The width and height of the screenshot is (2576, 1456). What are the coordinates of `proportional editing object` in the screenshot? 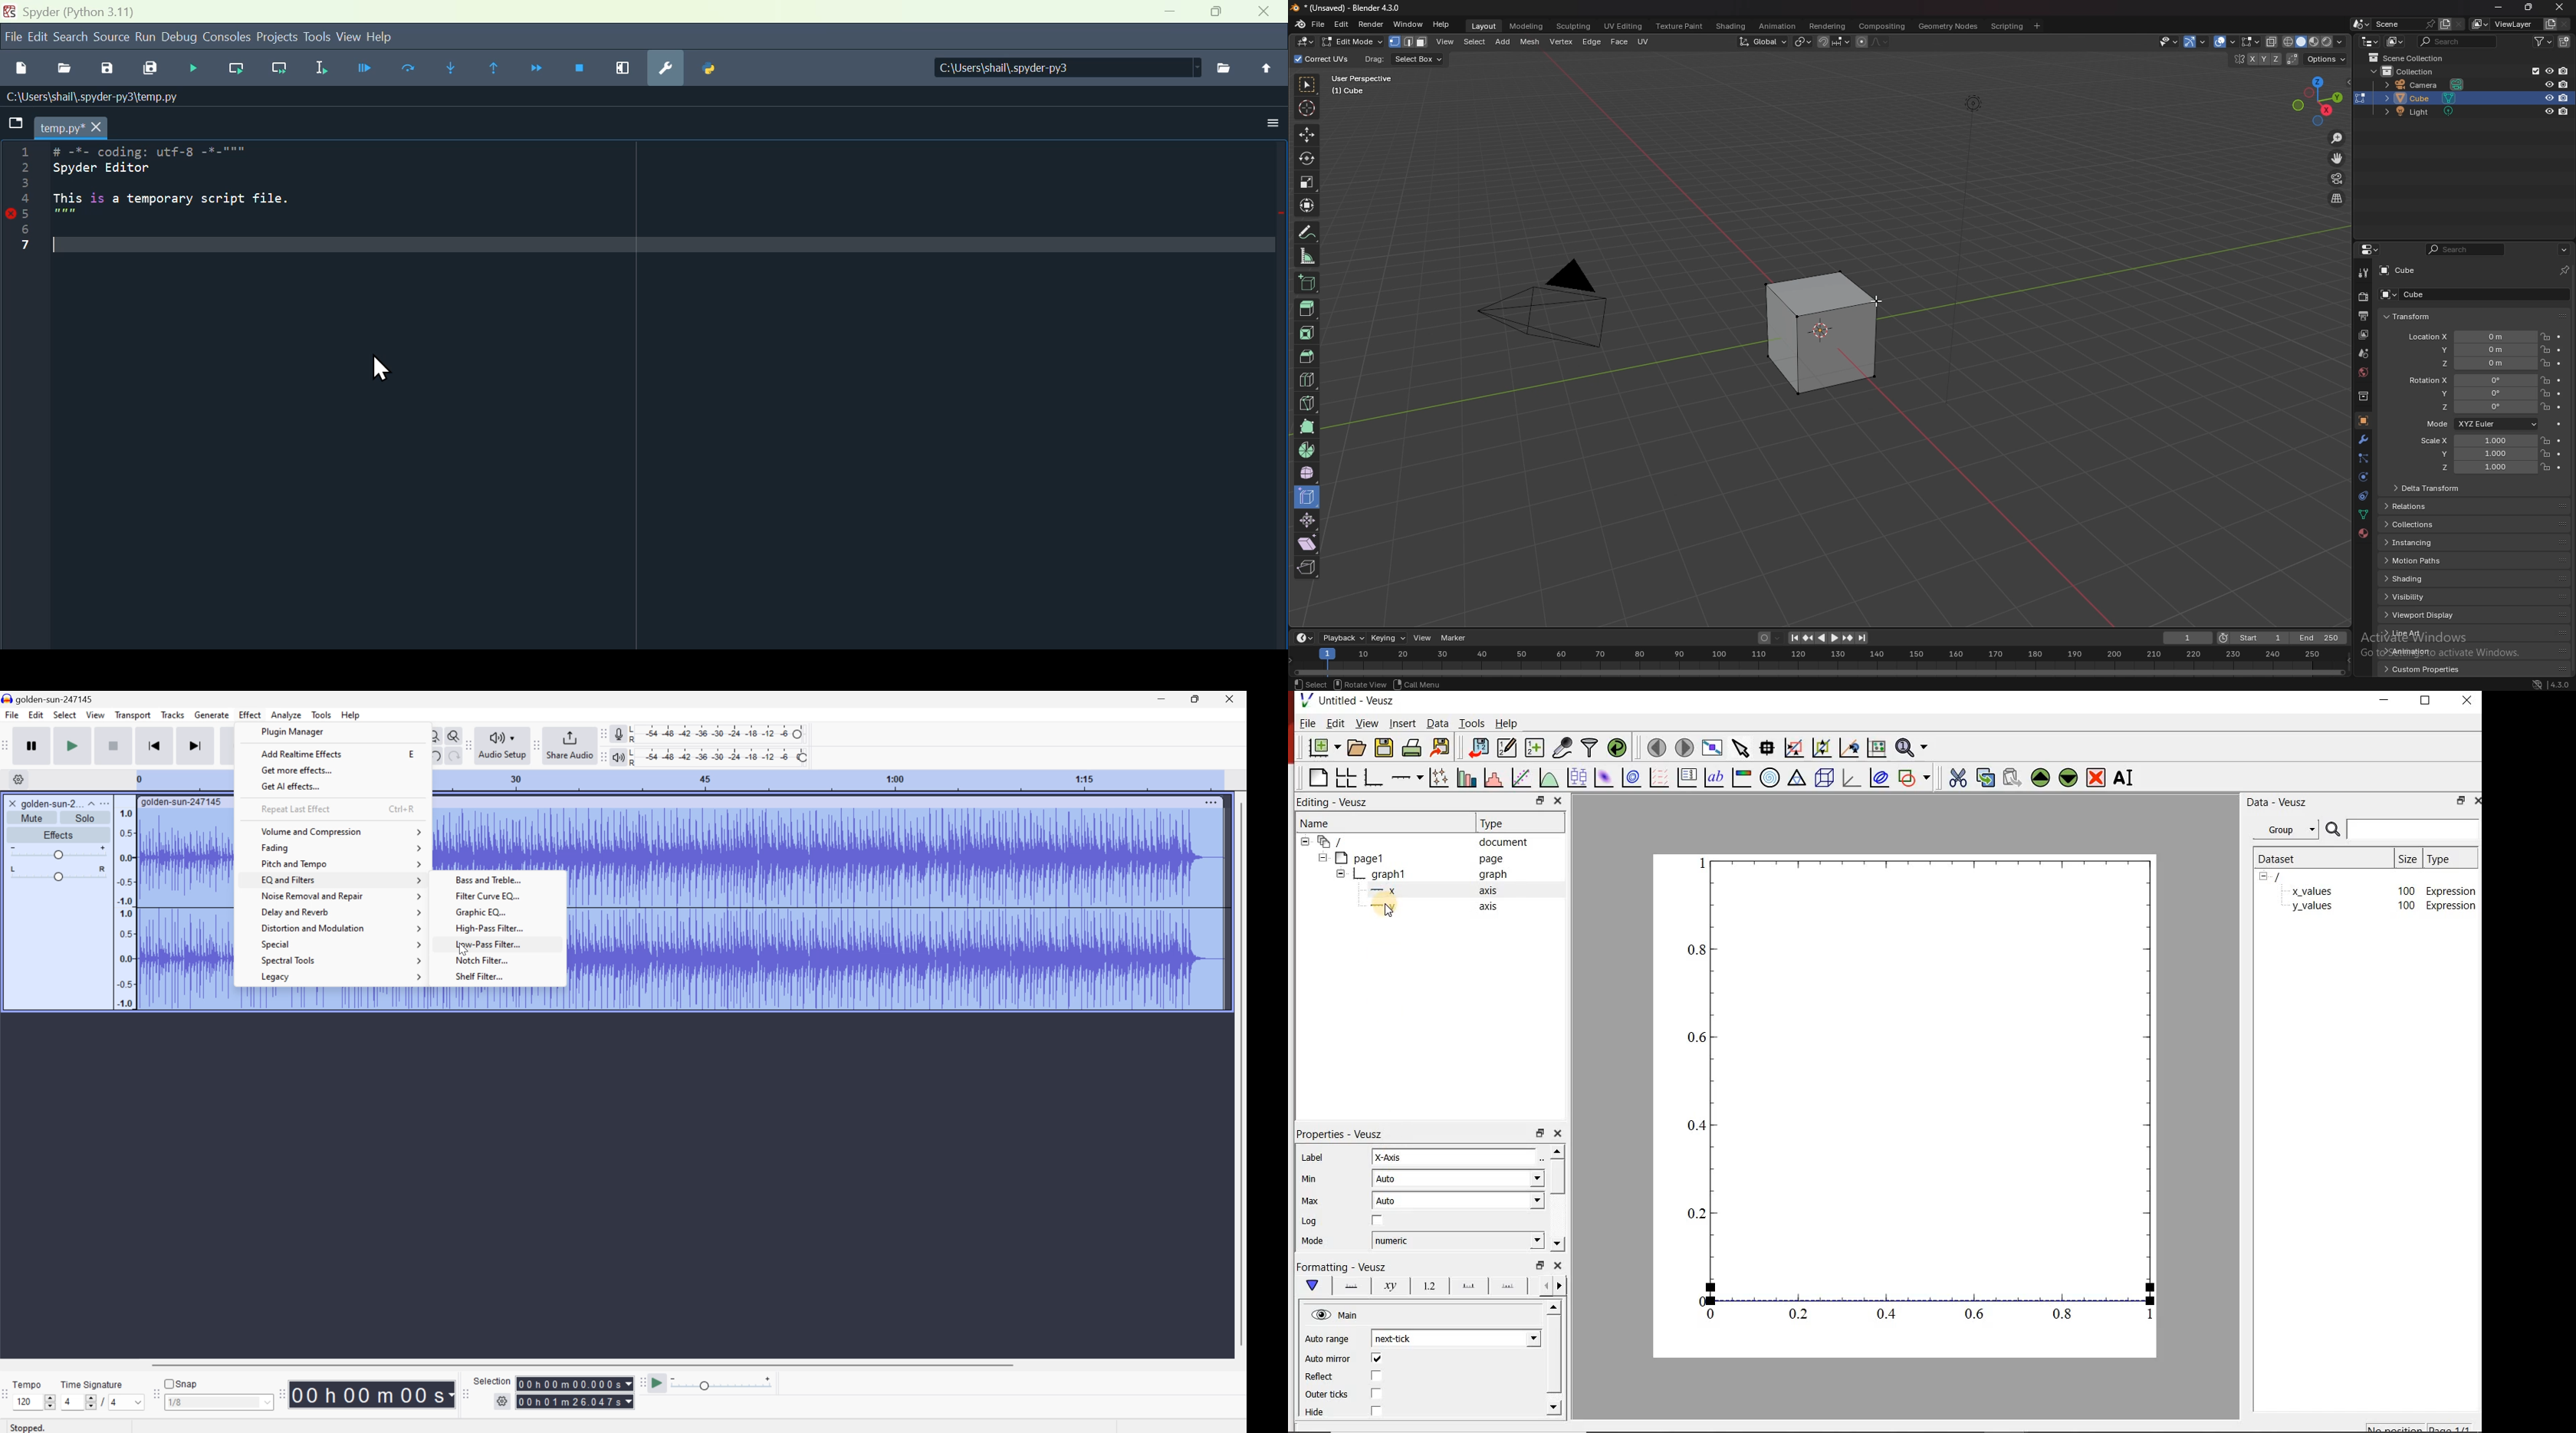 It's located at (1862, 42).